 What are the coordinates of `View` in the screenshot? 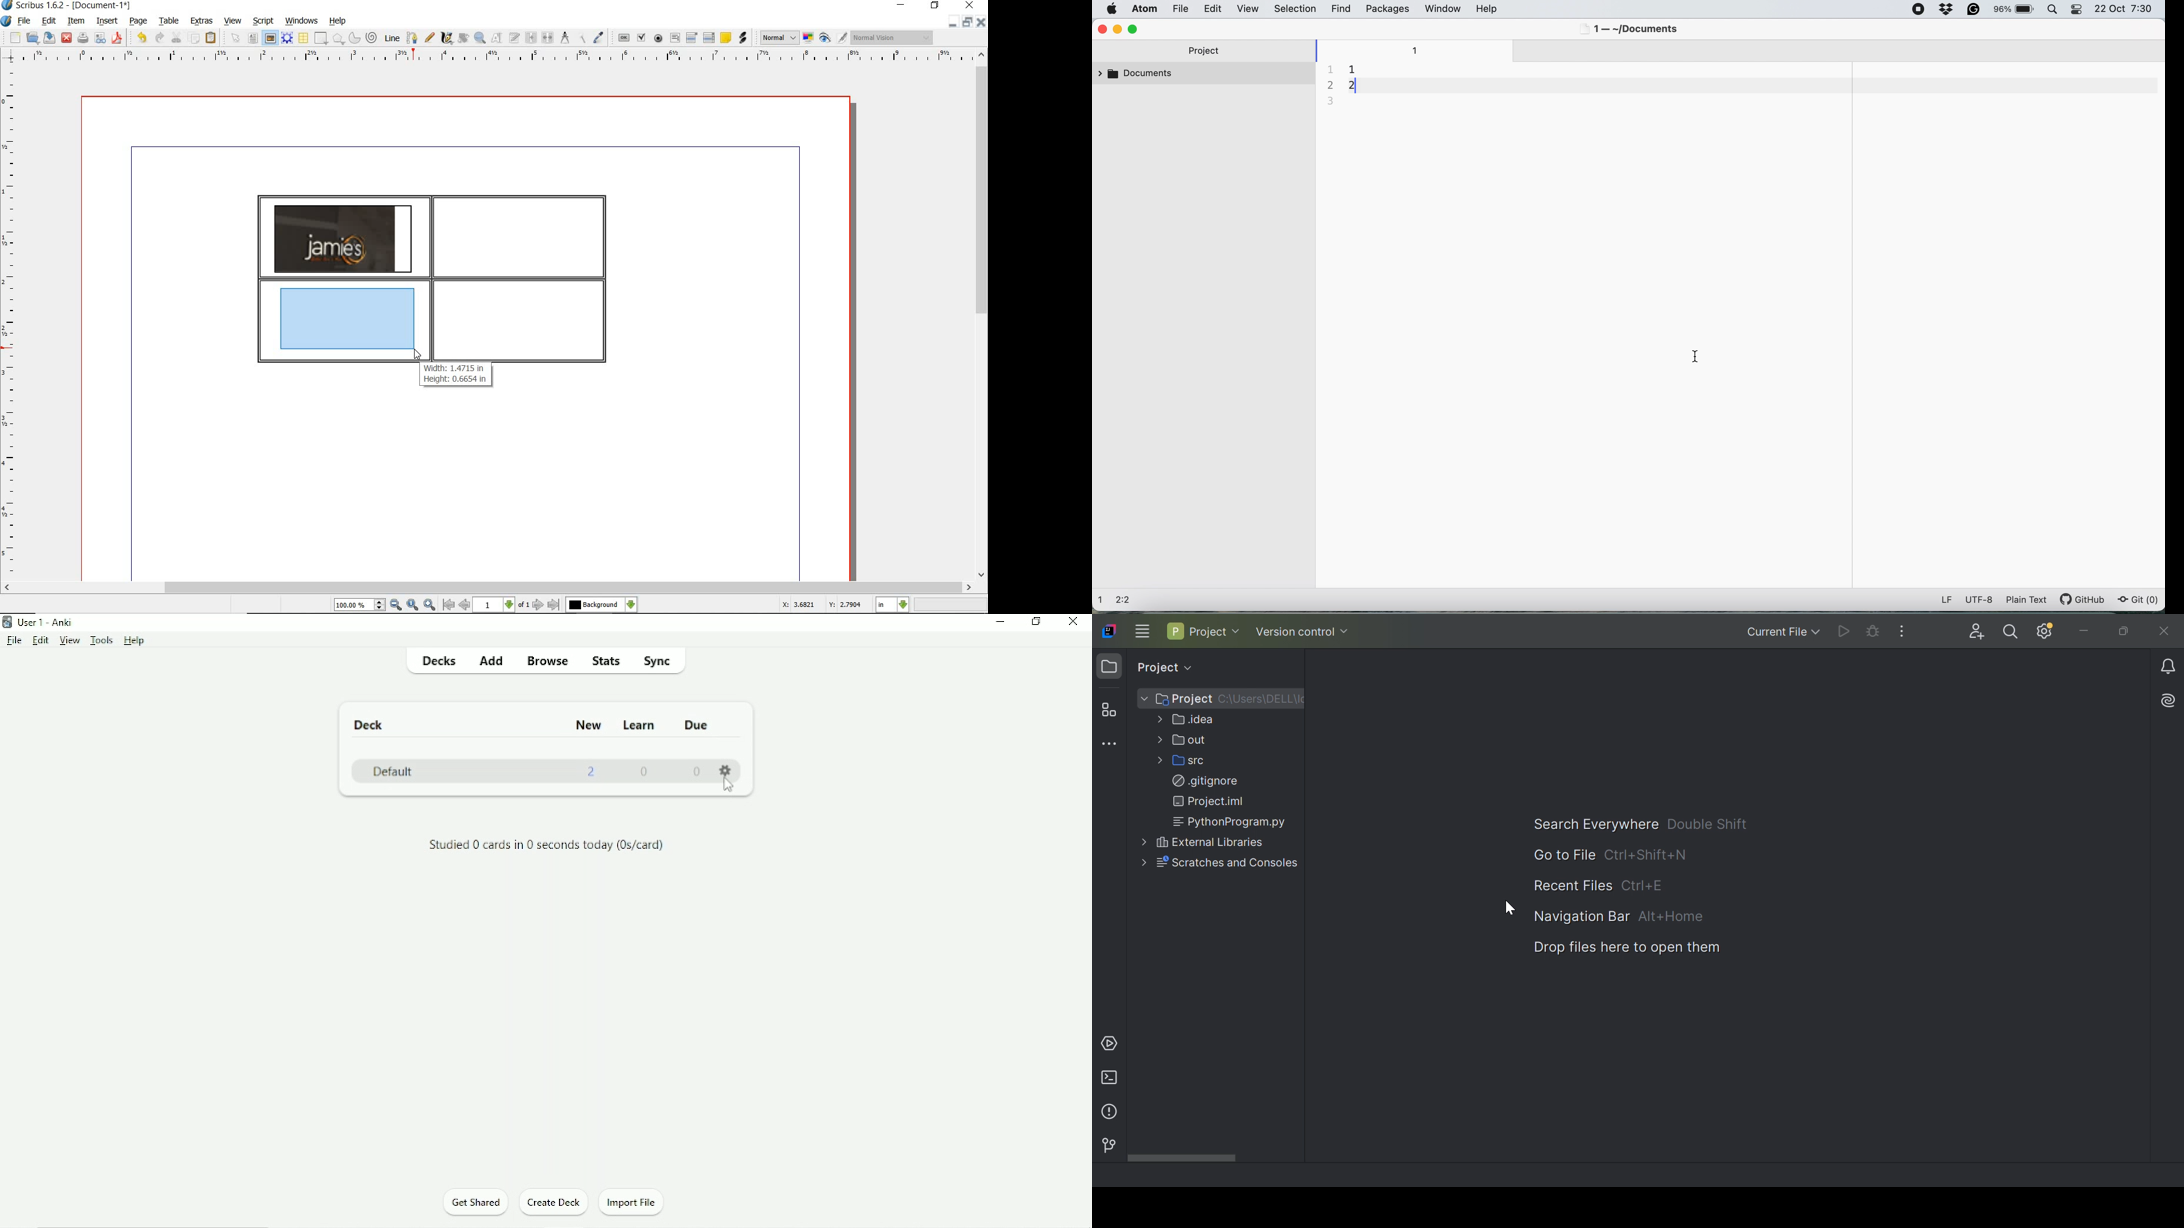 It's located at (70, 641).